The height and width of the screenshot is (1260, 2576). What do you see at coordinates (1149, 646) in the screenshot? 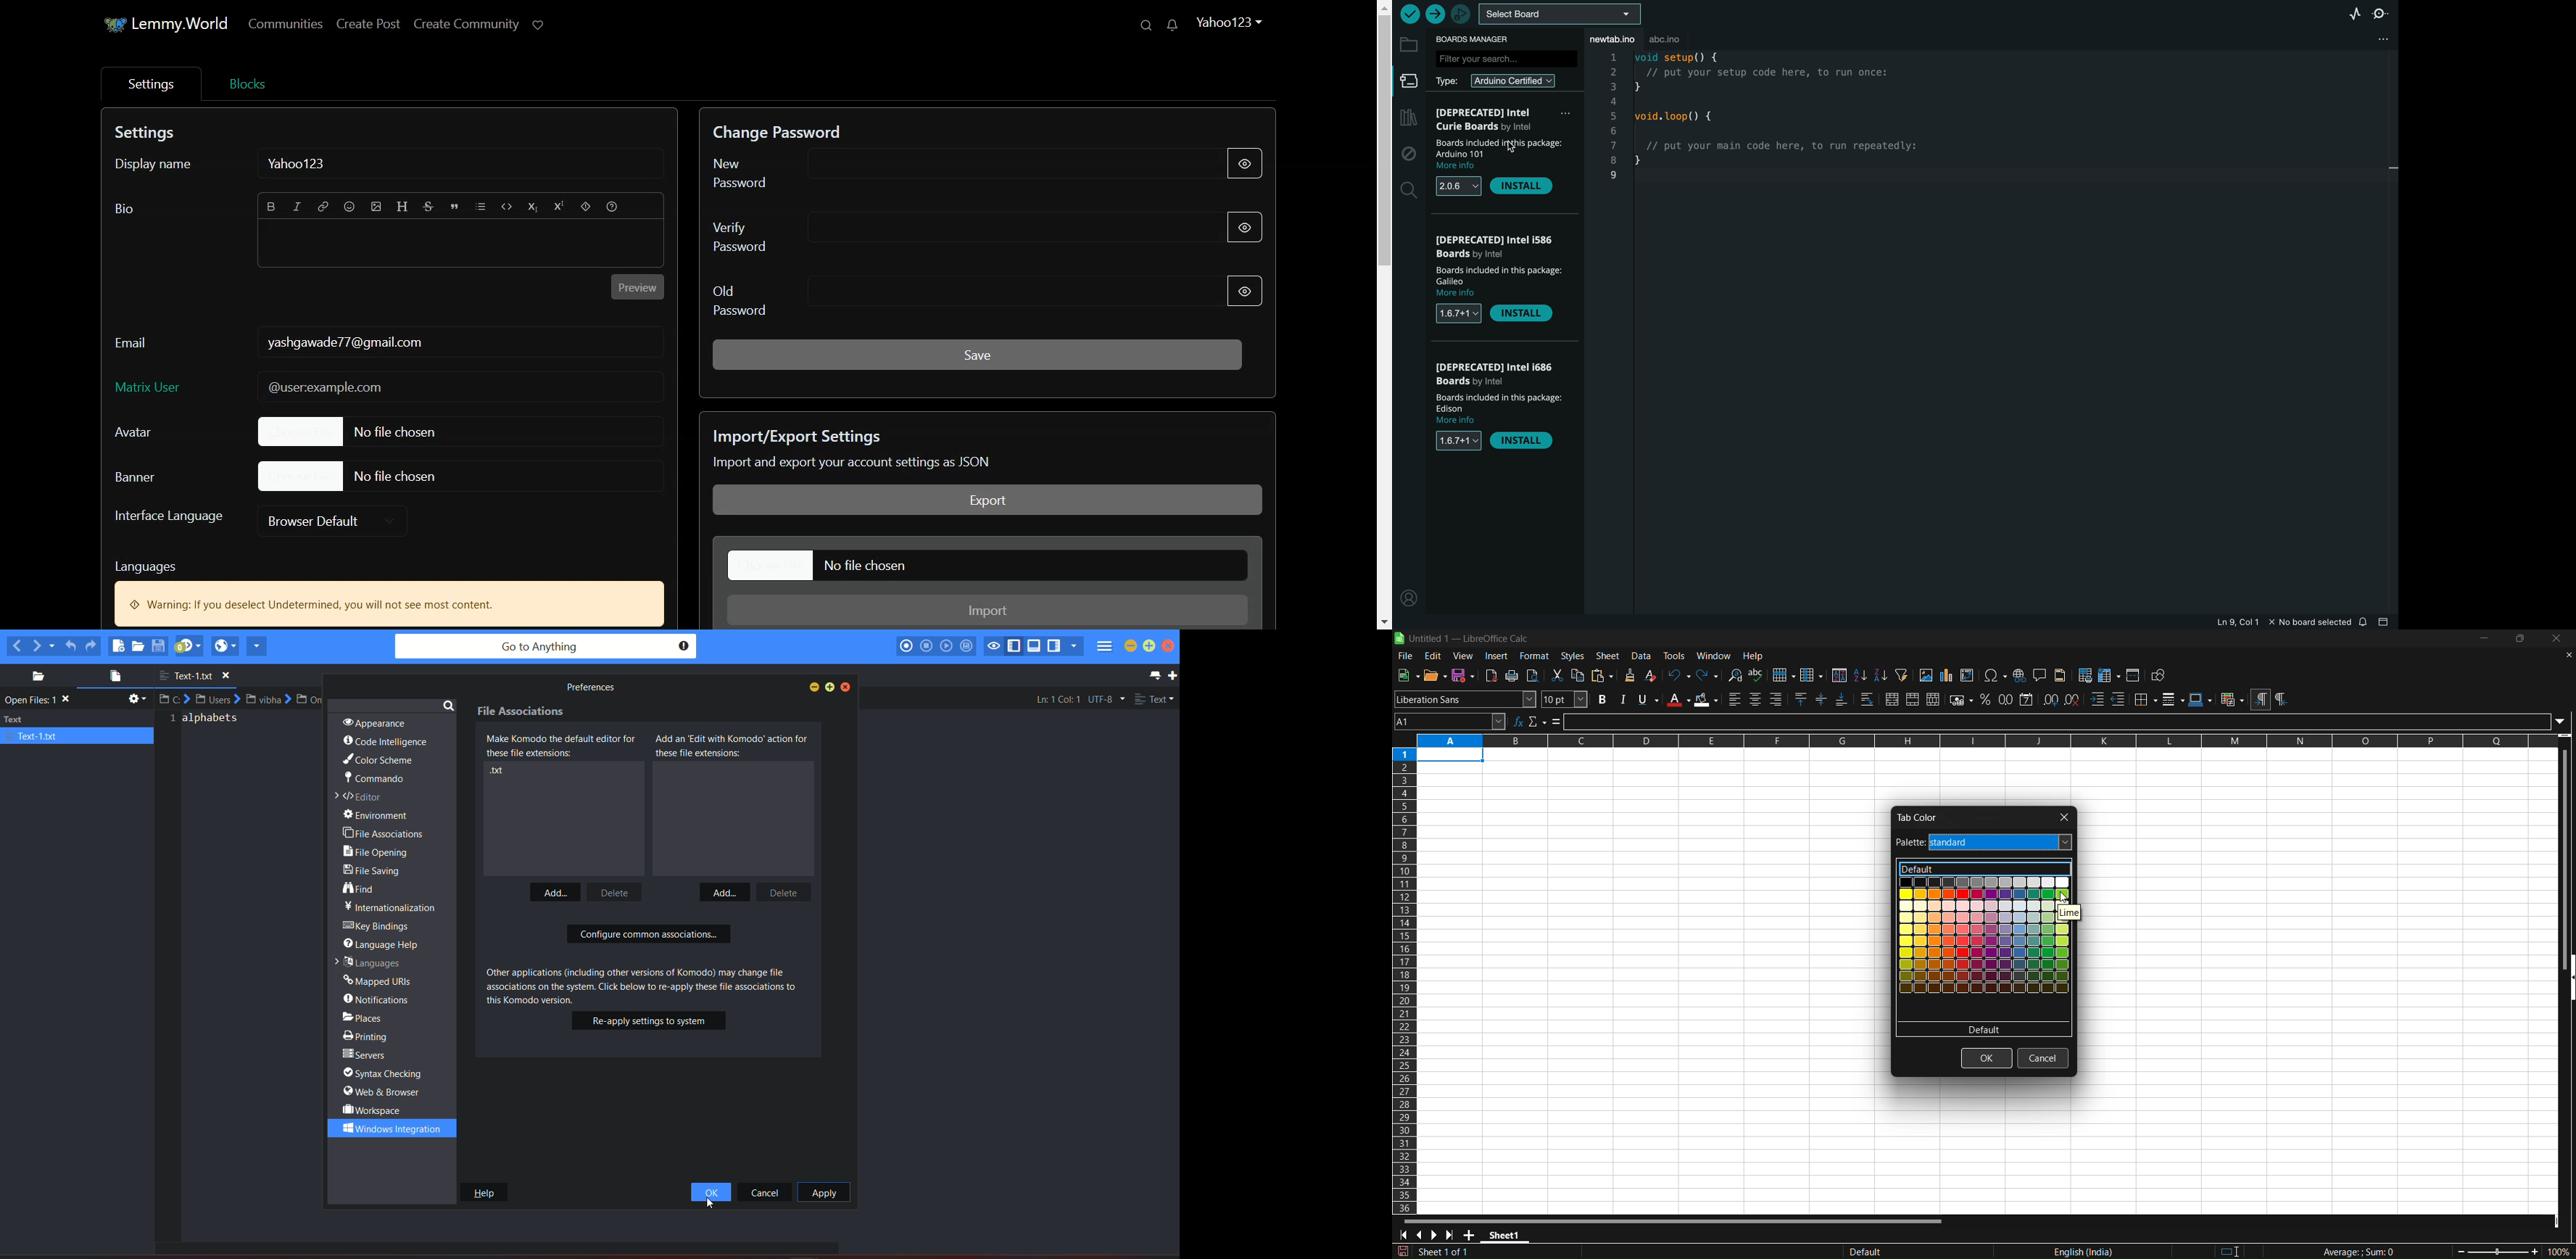
I see `maximize` at bounding box center [1149, 646].